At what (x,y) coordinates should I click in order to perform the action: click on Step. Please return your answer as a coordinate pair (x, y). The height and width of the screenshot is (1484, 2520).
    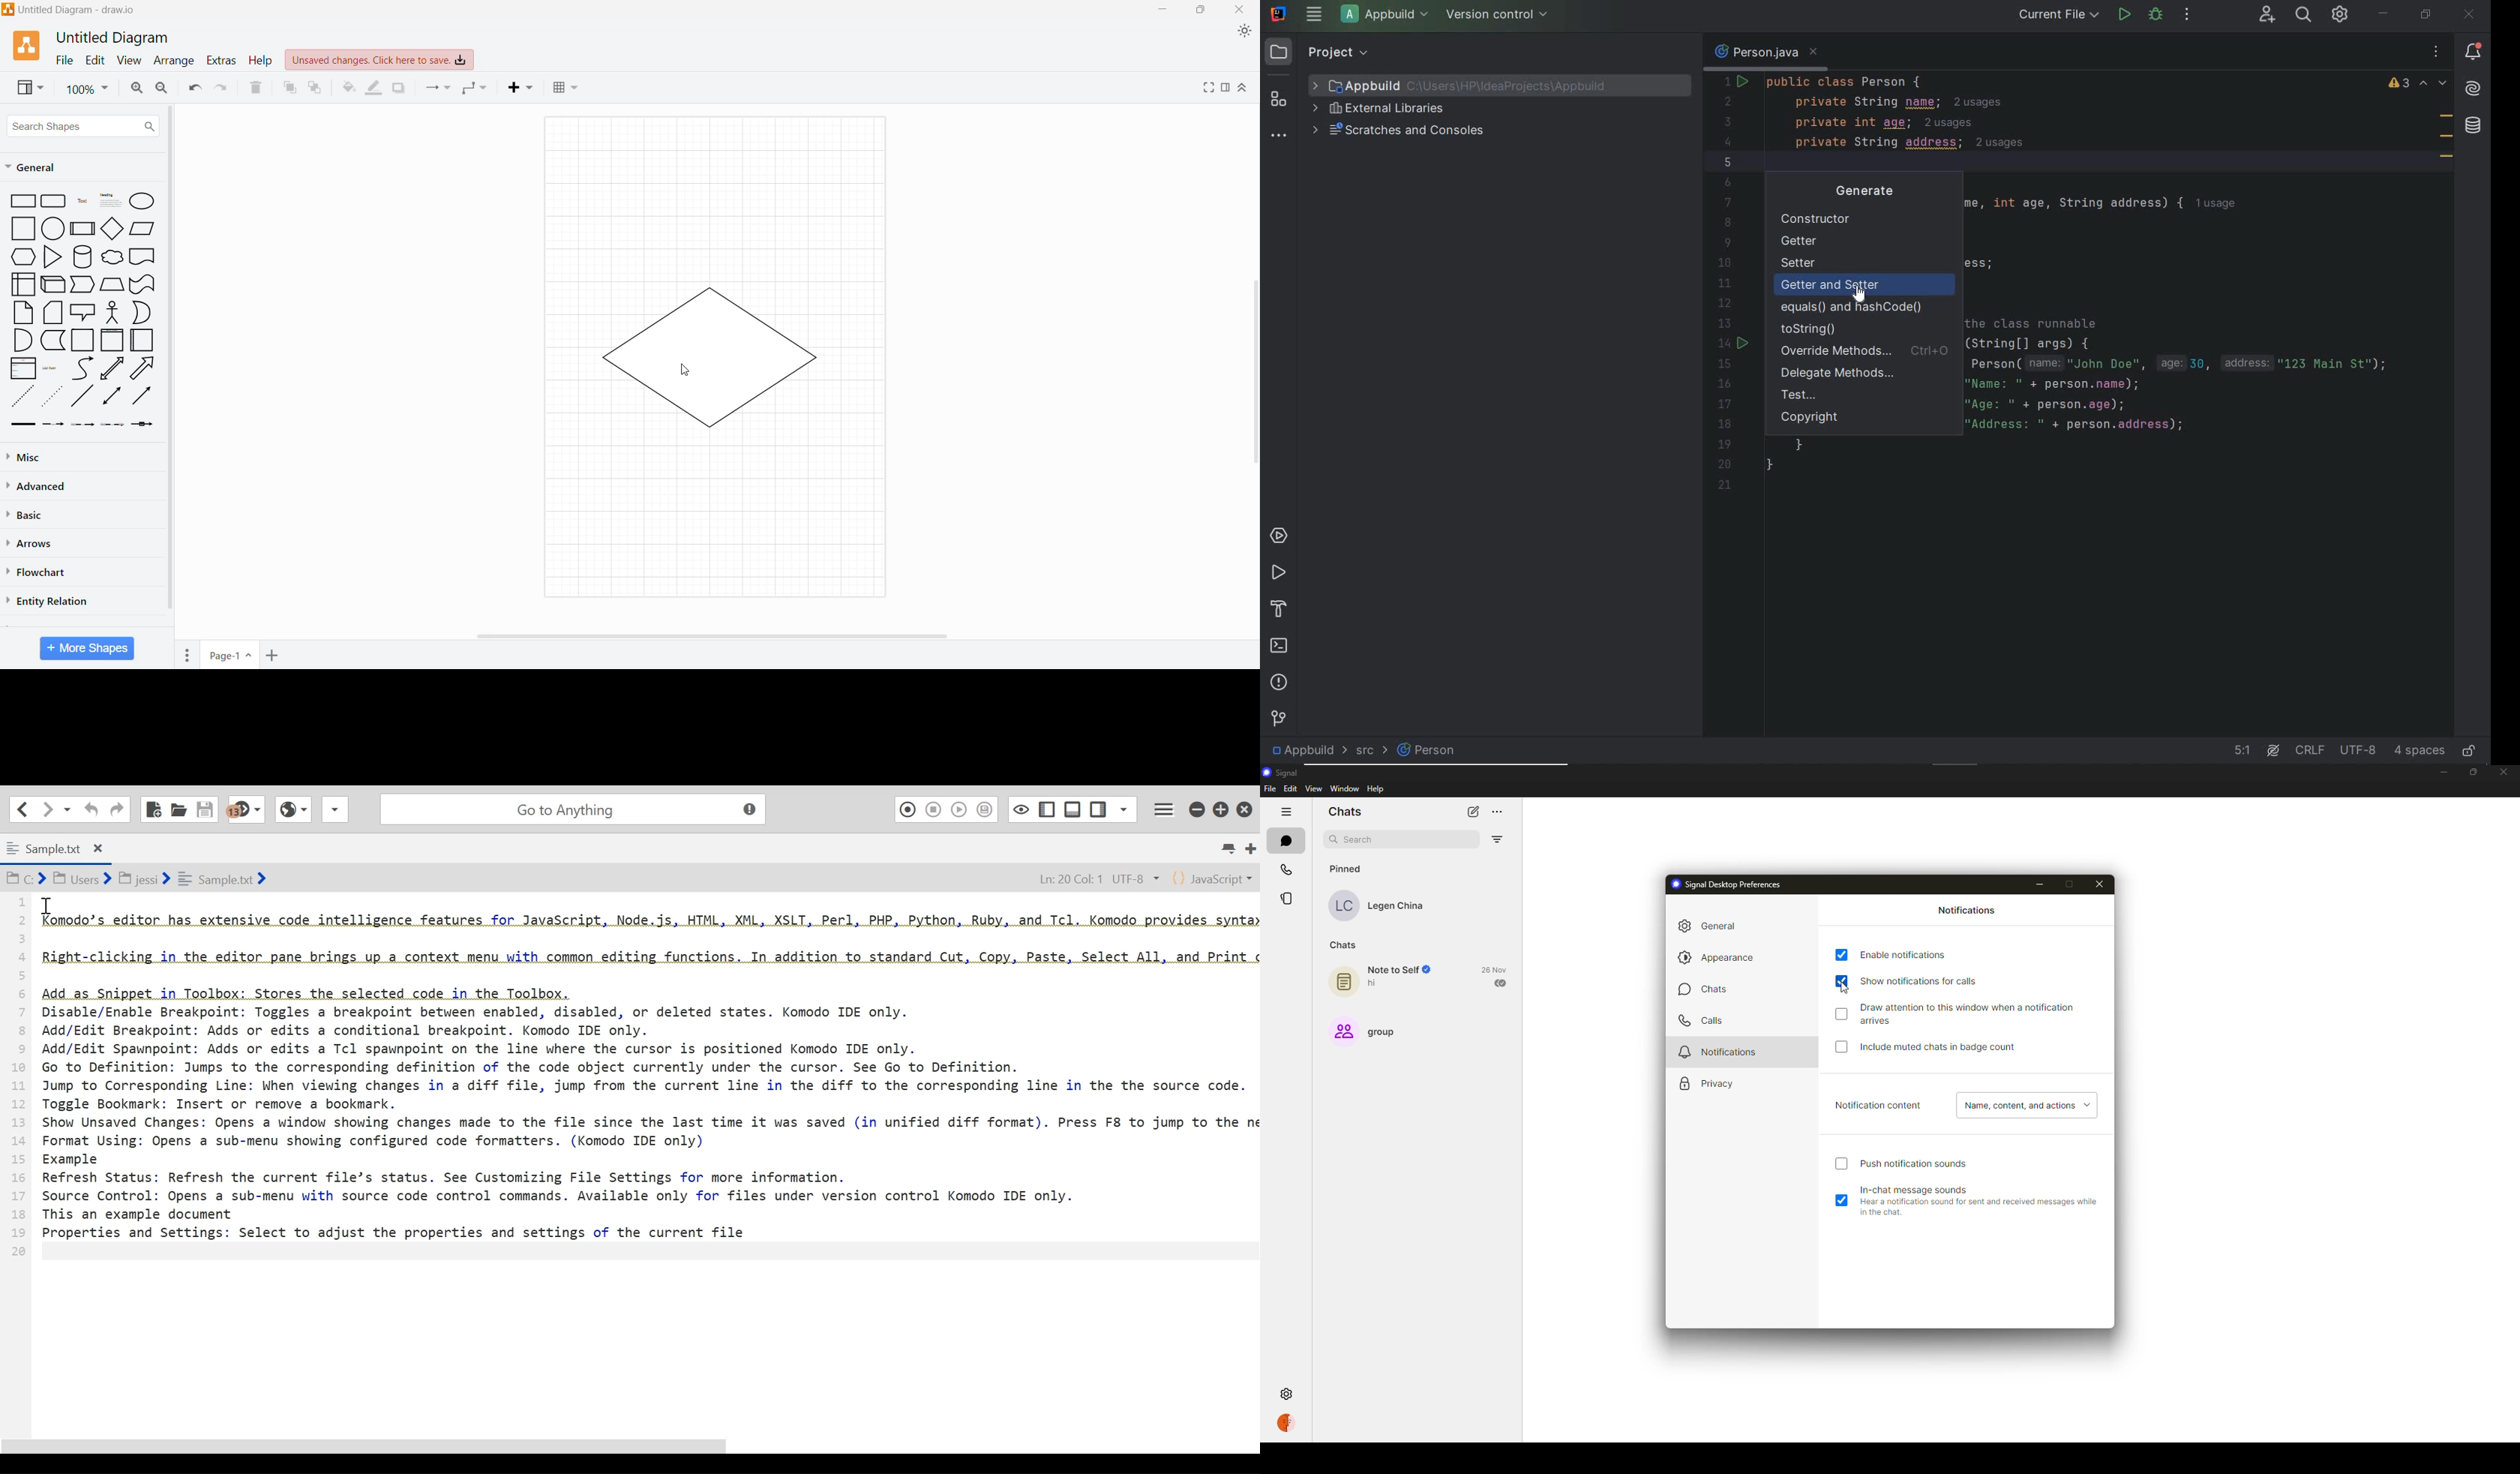
    Looking at the image, I should click on (81, 285).